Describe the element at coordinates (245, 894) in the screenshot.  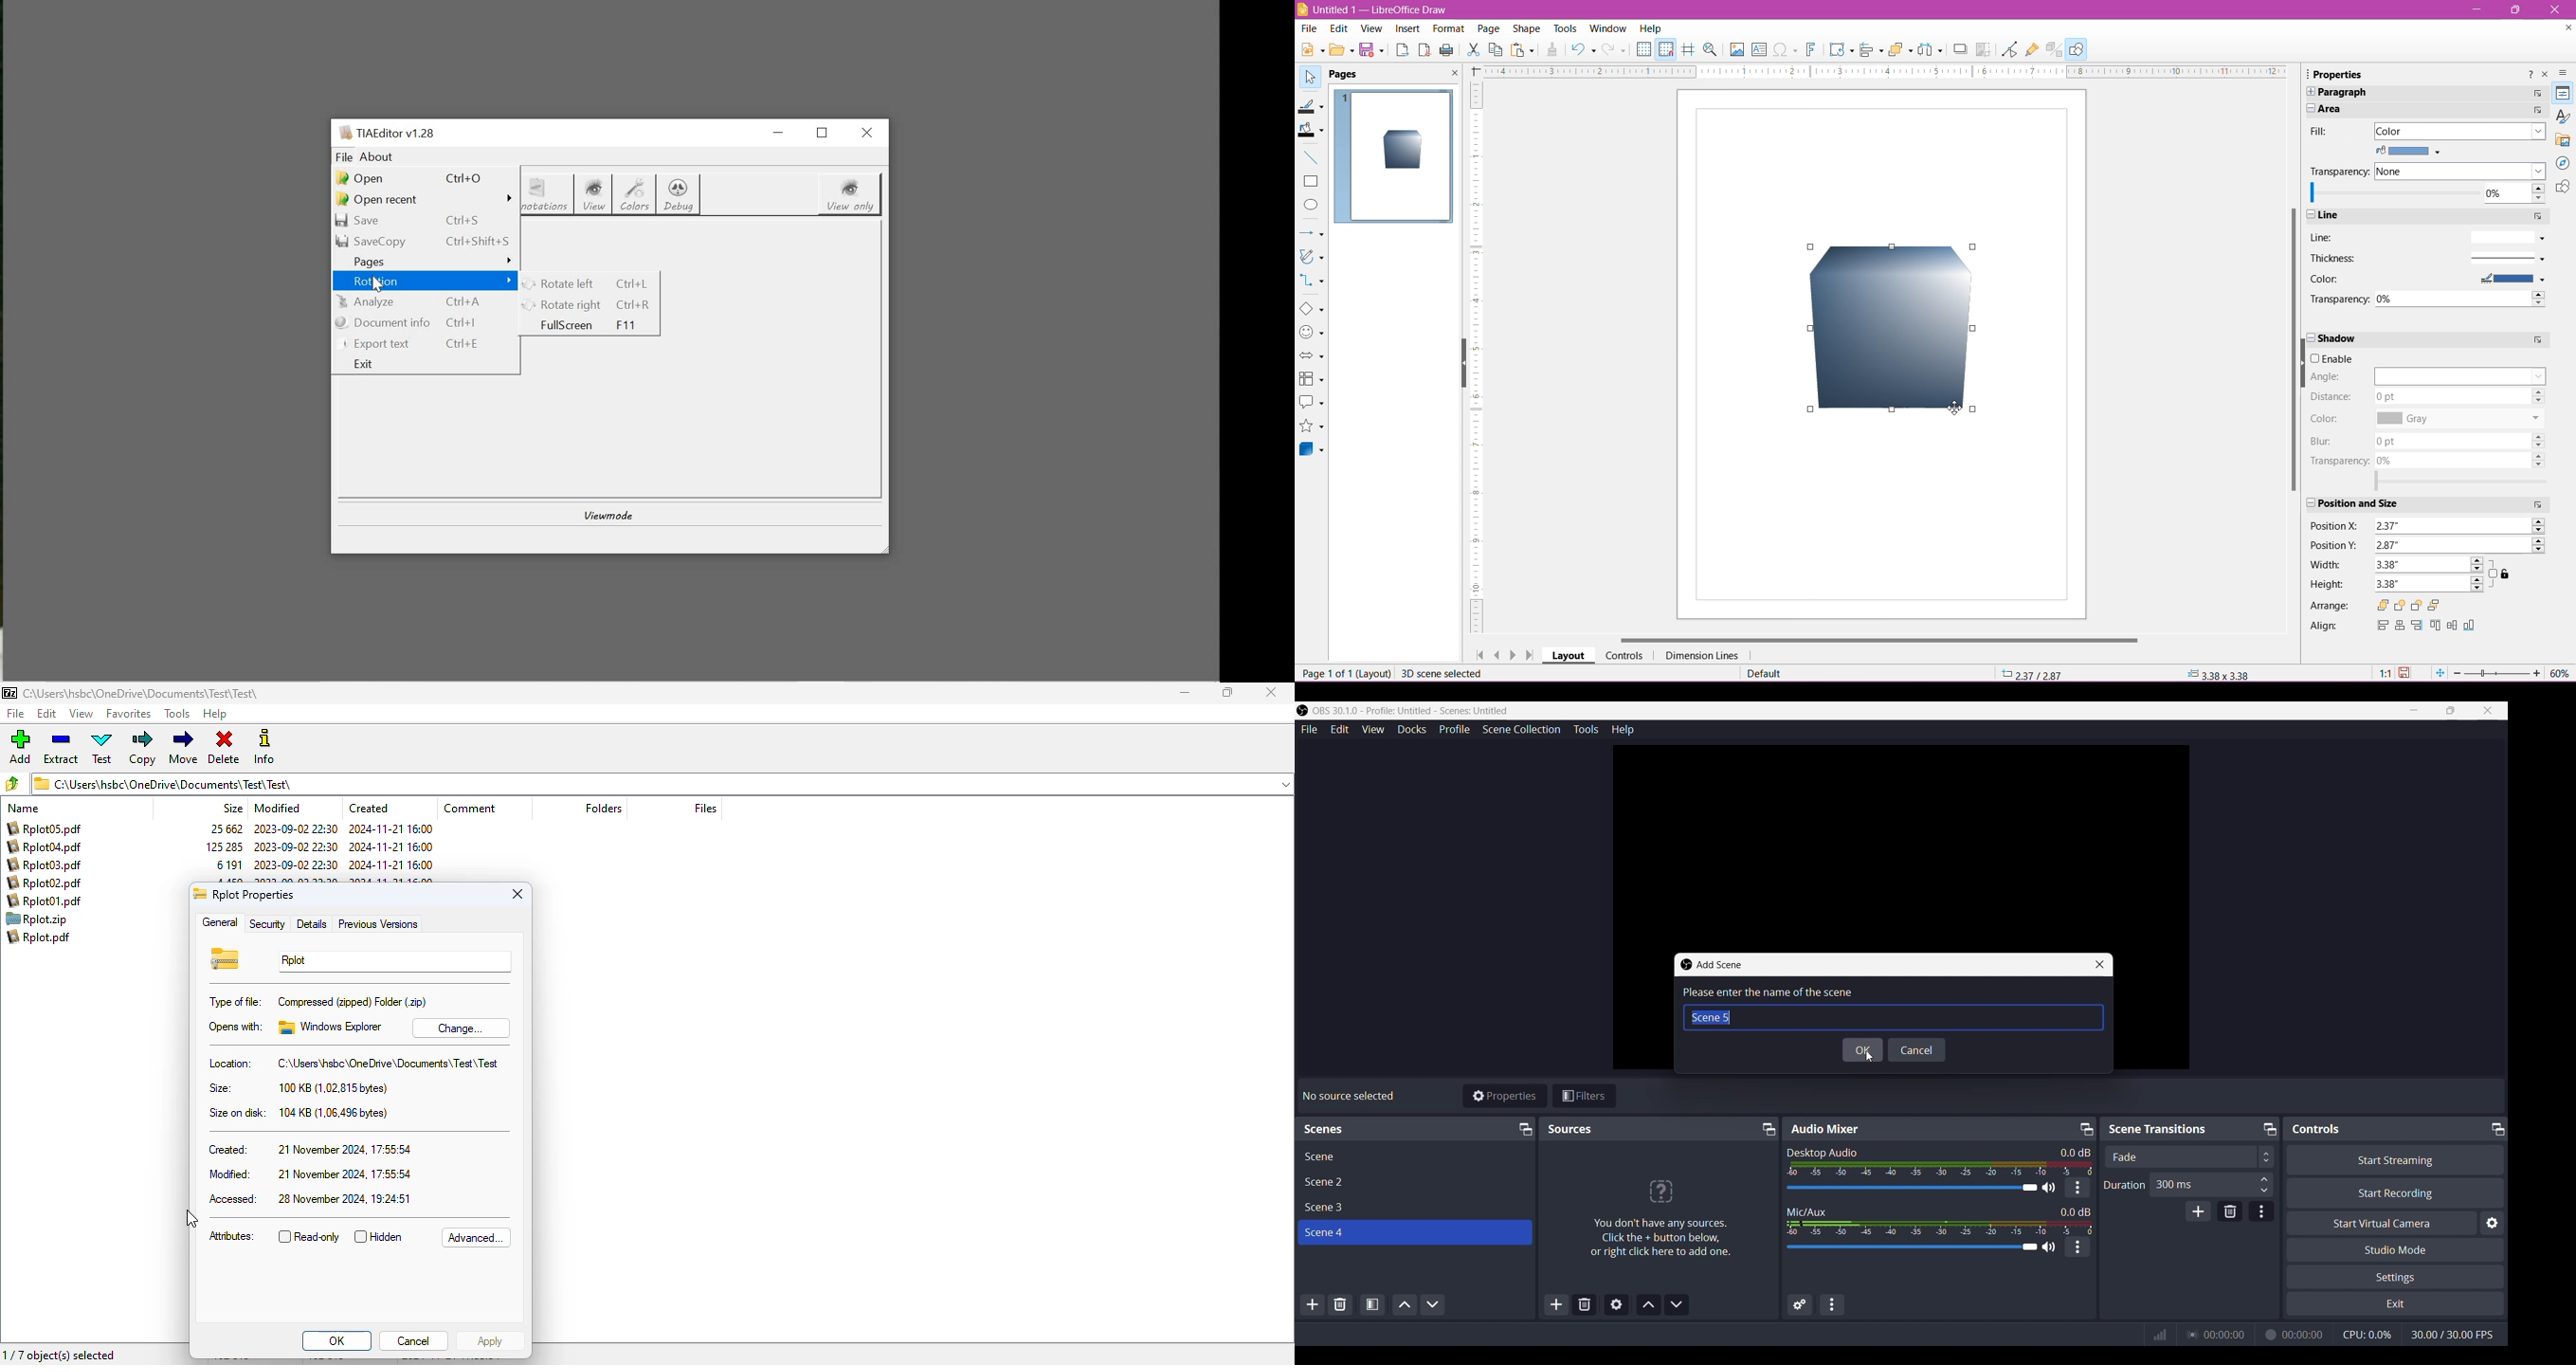
I see `Rplot properties` at that location.